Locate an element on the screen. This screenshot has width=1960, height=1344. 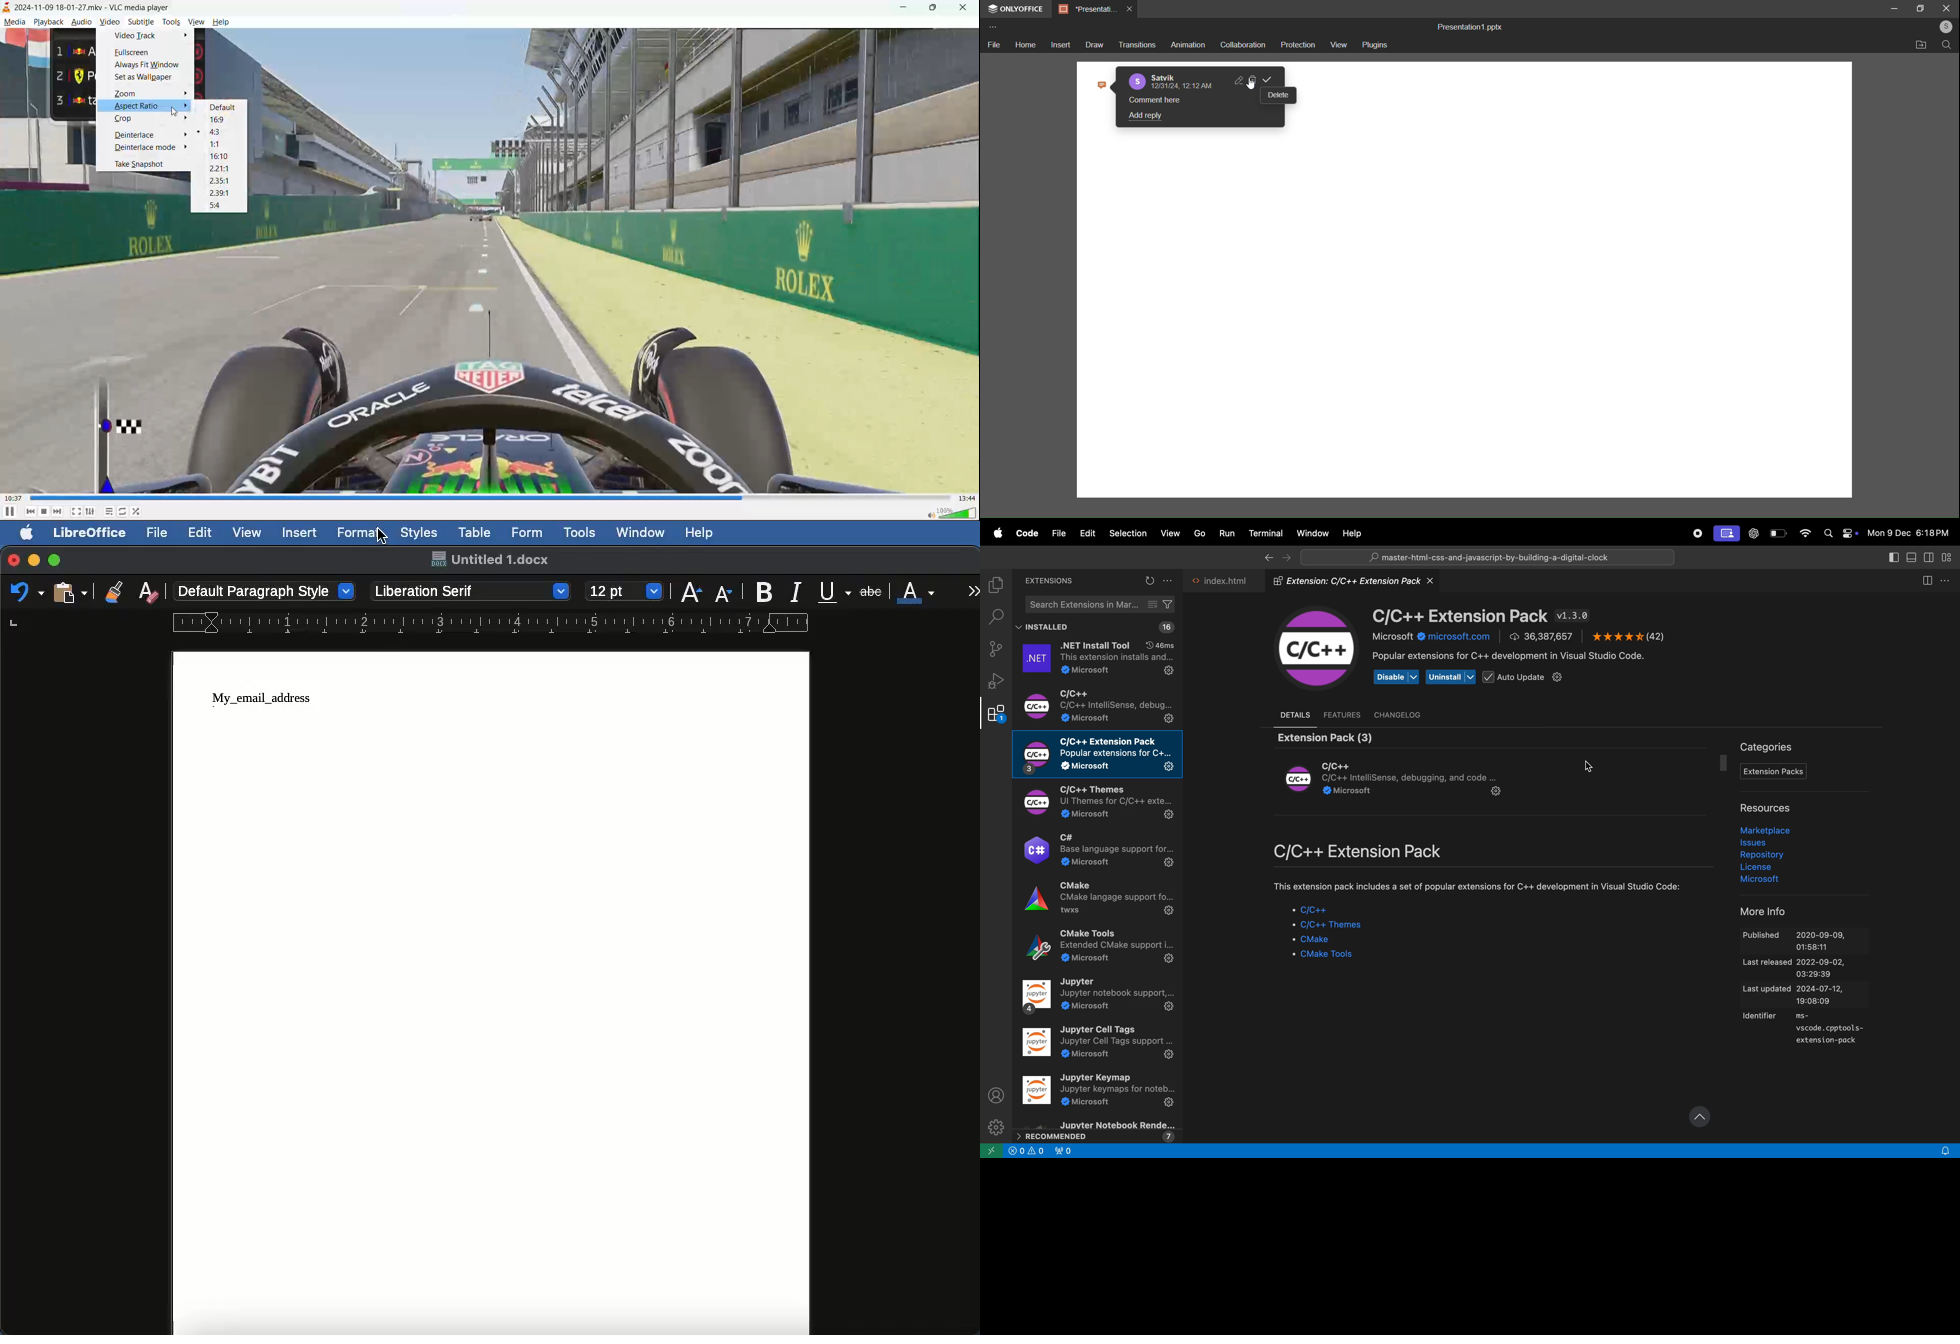
Disable is located at coordinates (1397, 678).